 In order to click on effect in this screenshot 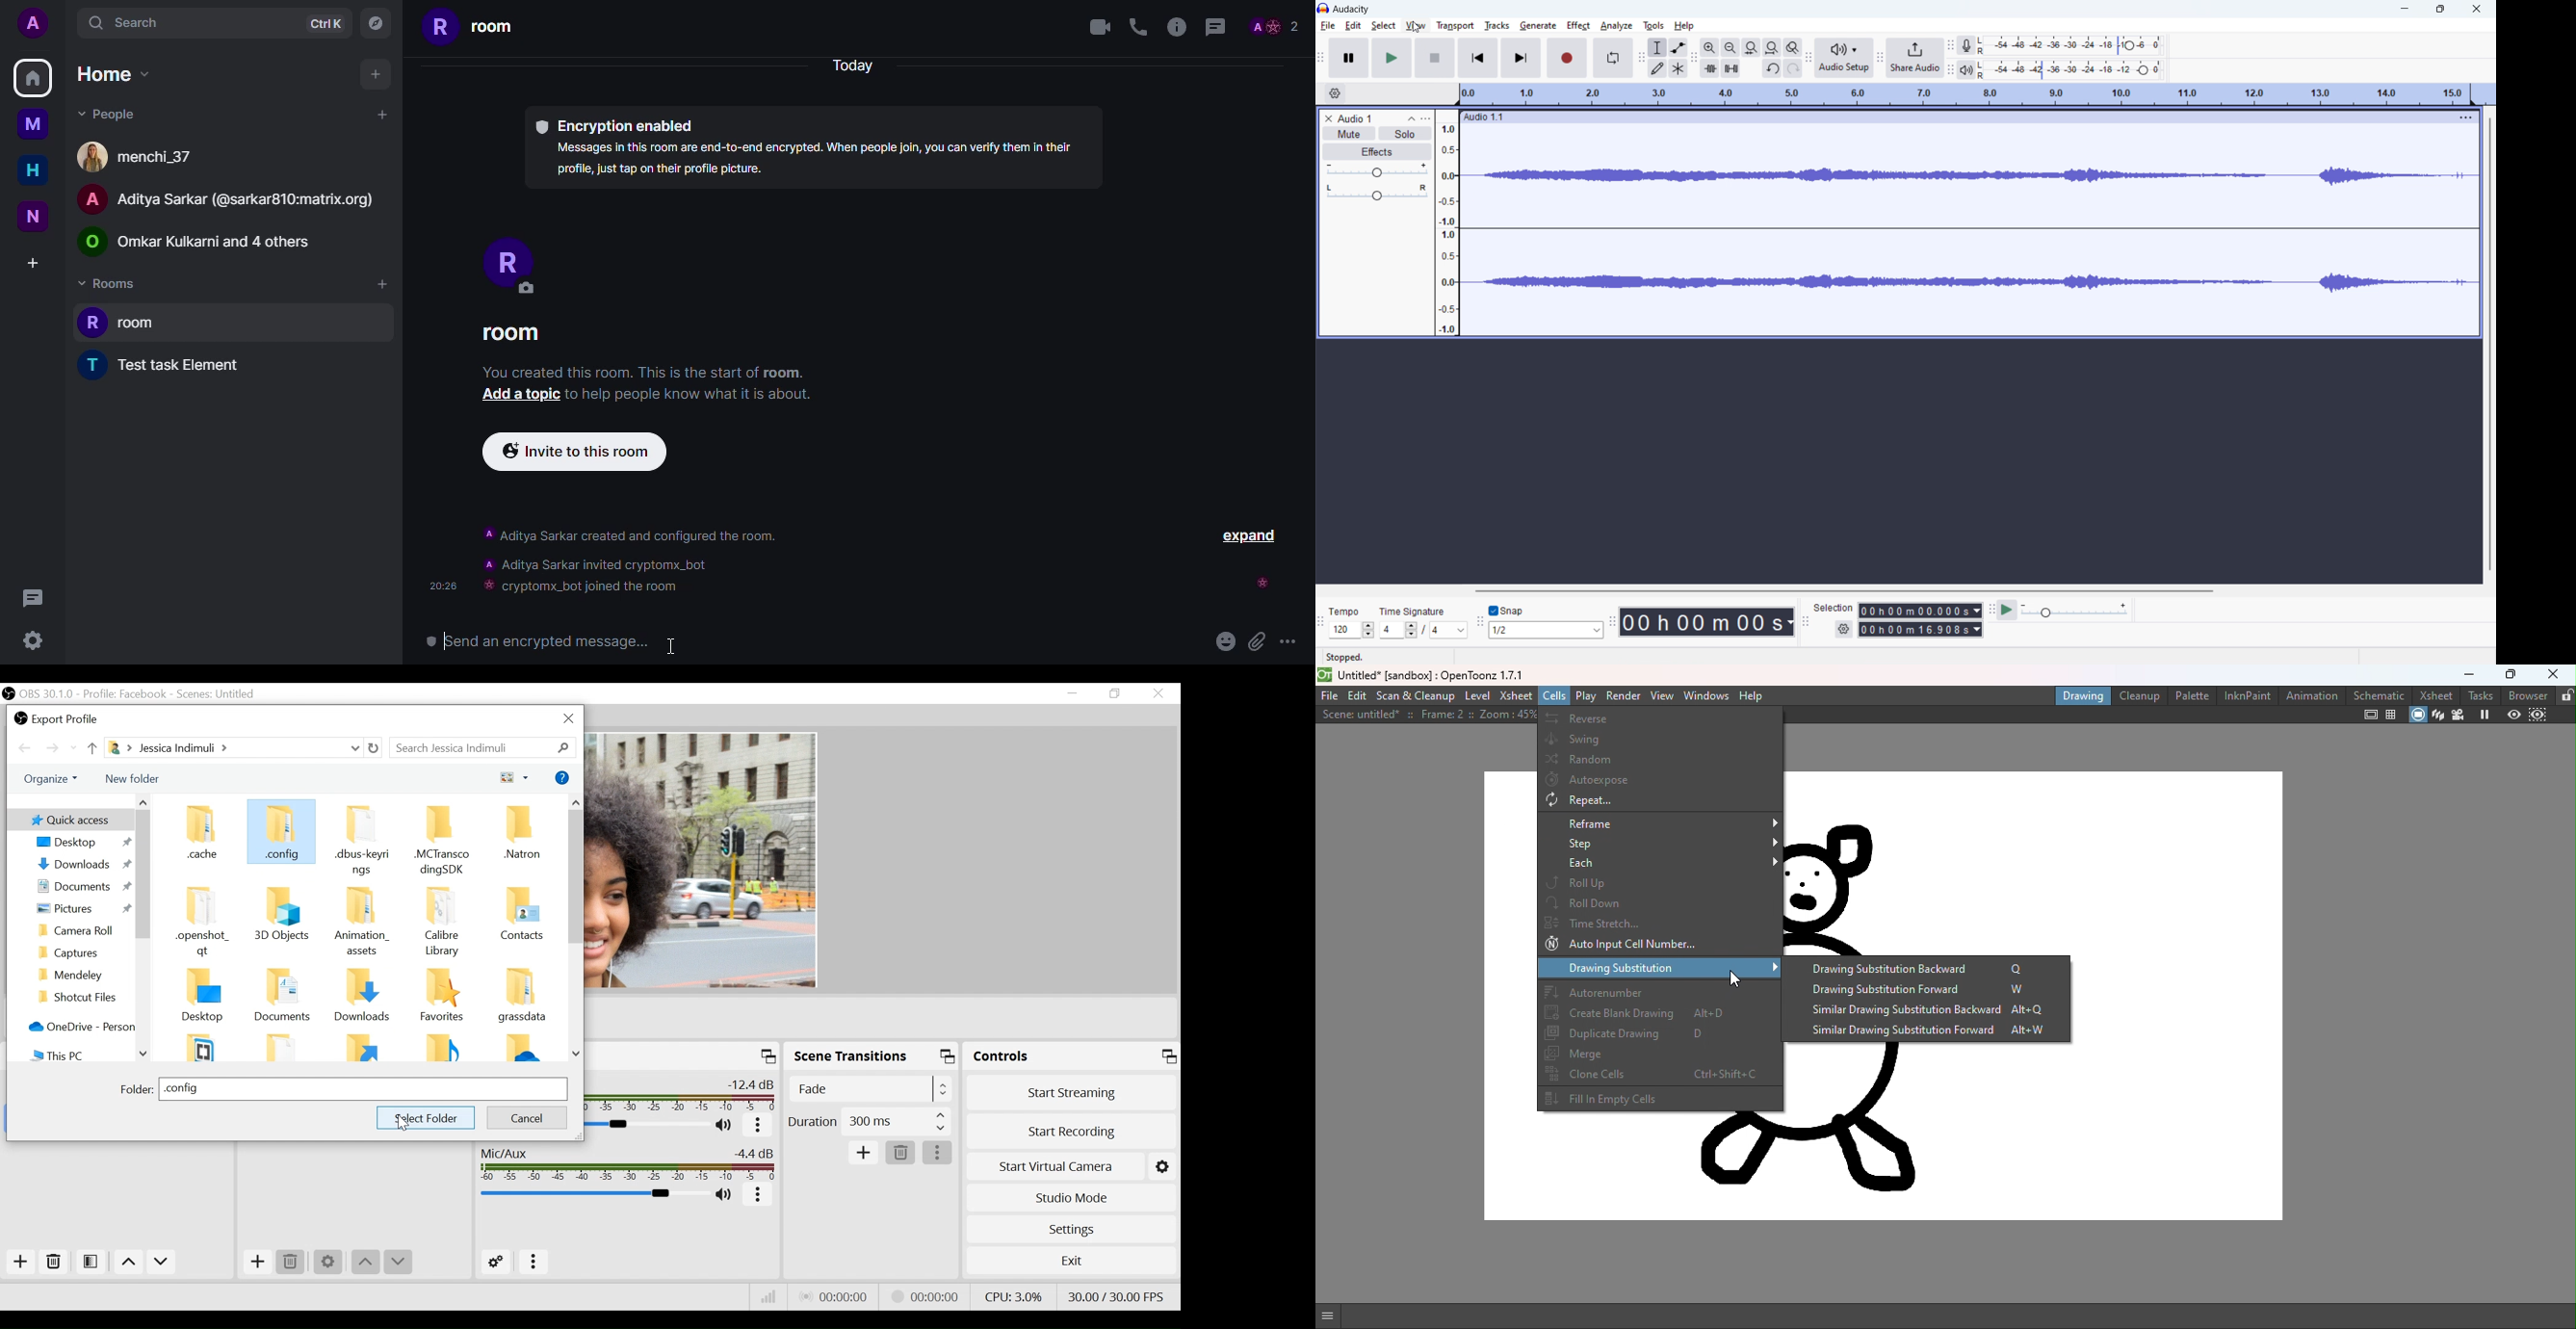, I will do `click(1578, 25)`.